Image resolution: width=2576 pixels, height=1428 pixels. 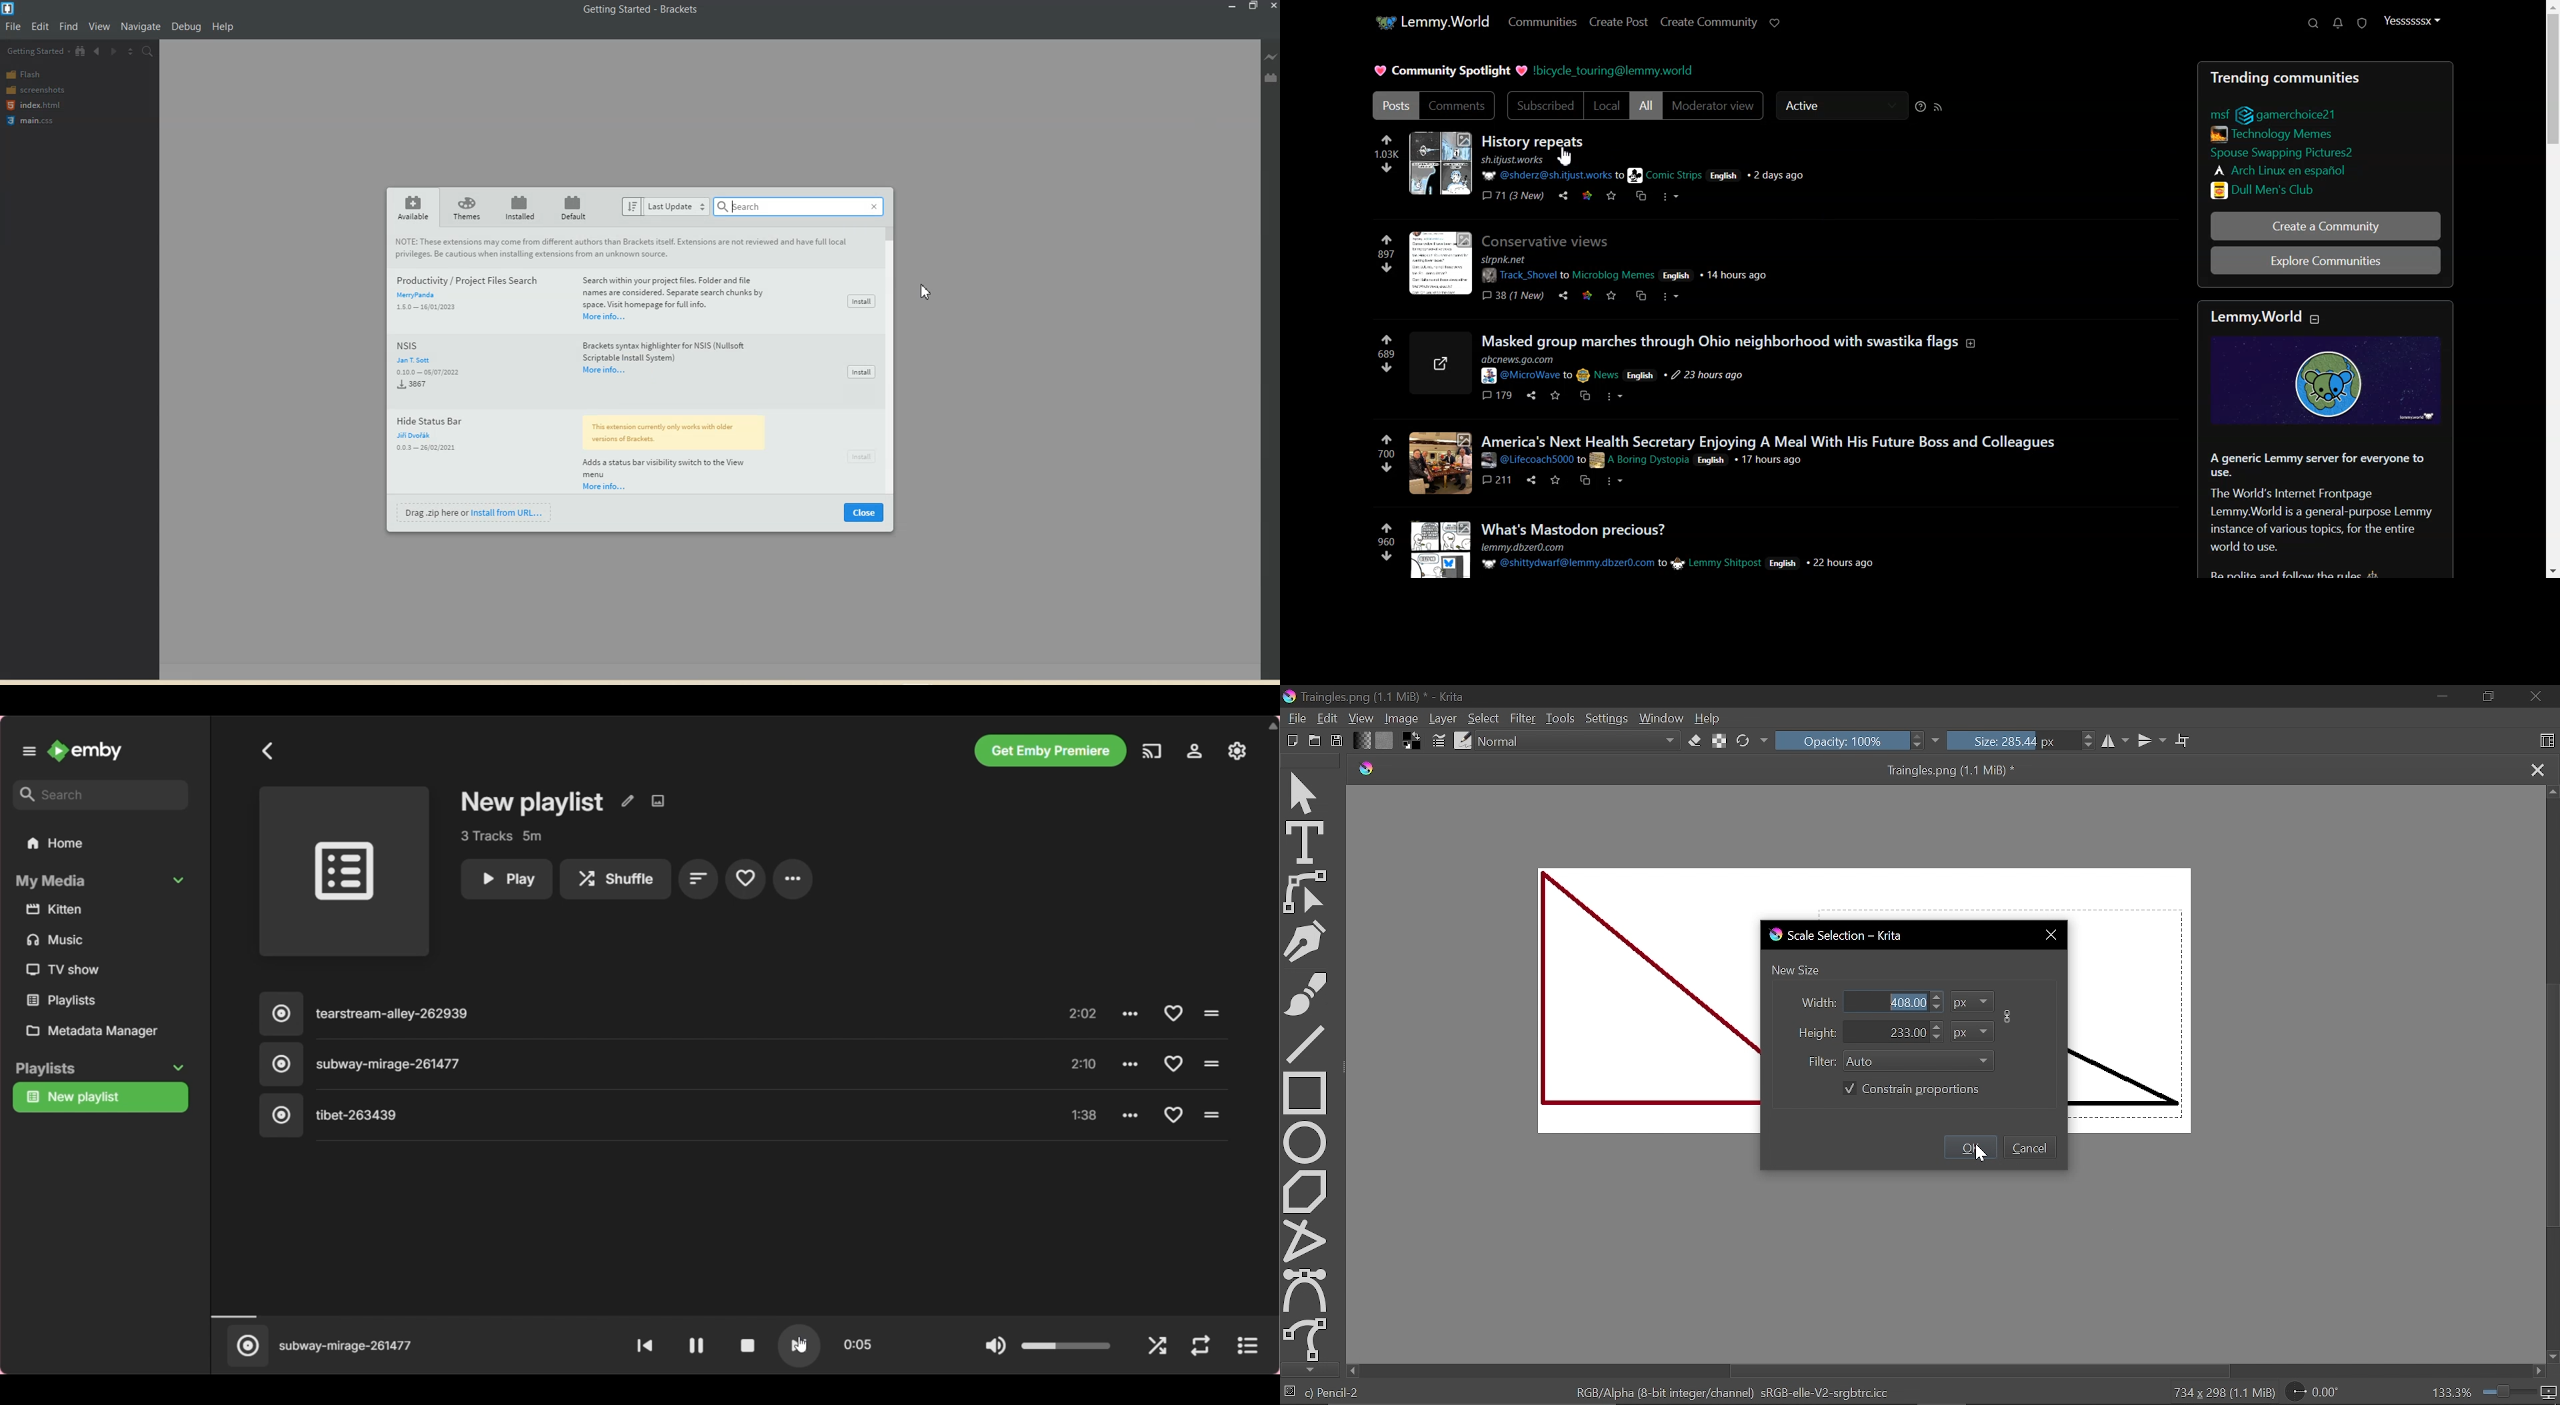 What do you see at coordinates (2536, 769) in the screenshot?
I see `Close tab` at bounding box center [2536, 769].